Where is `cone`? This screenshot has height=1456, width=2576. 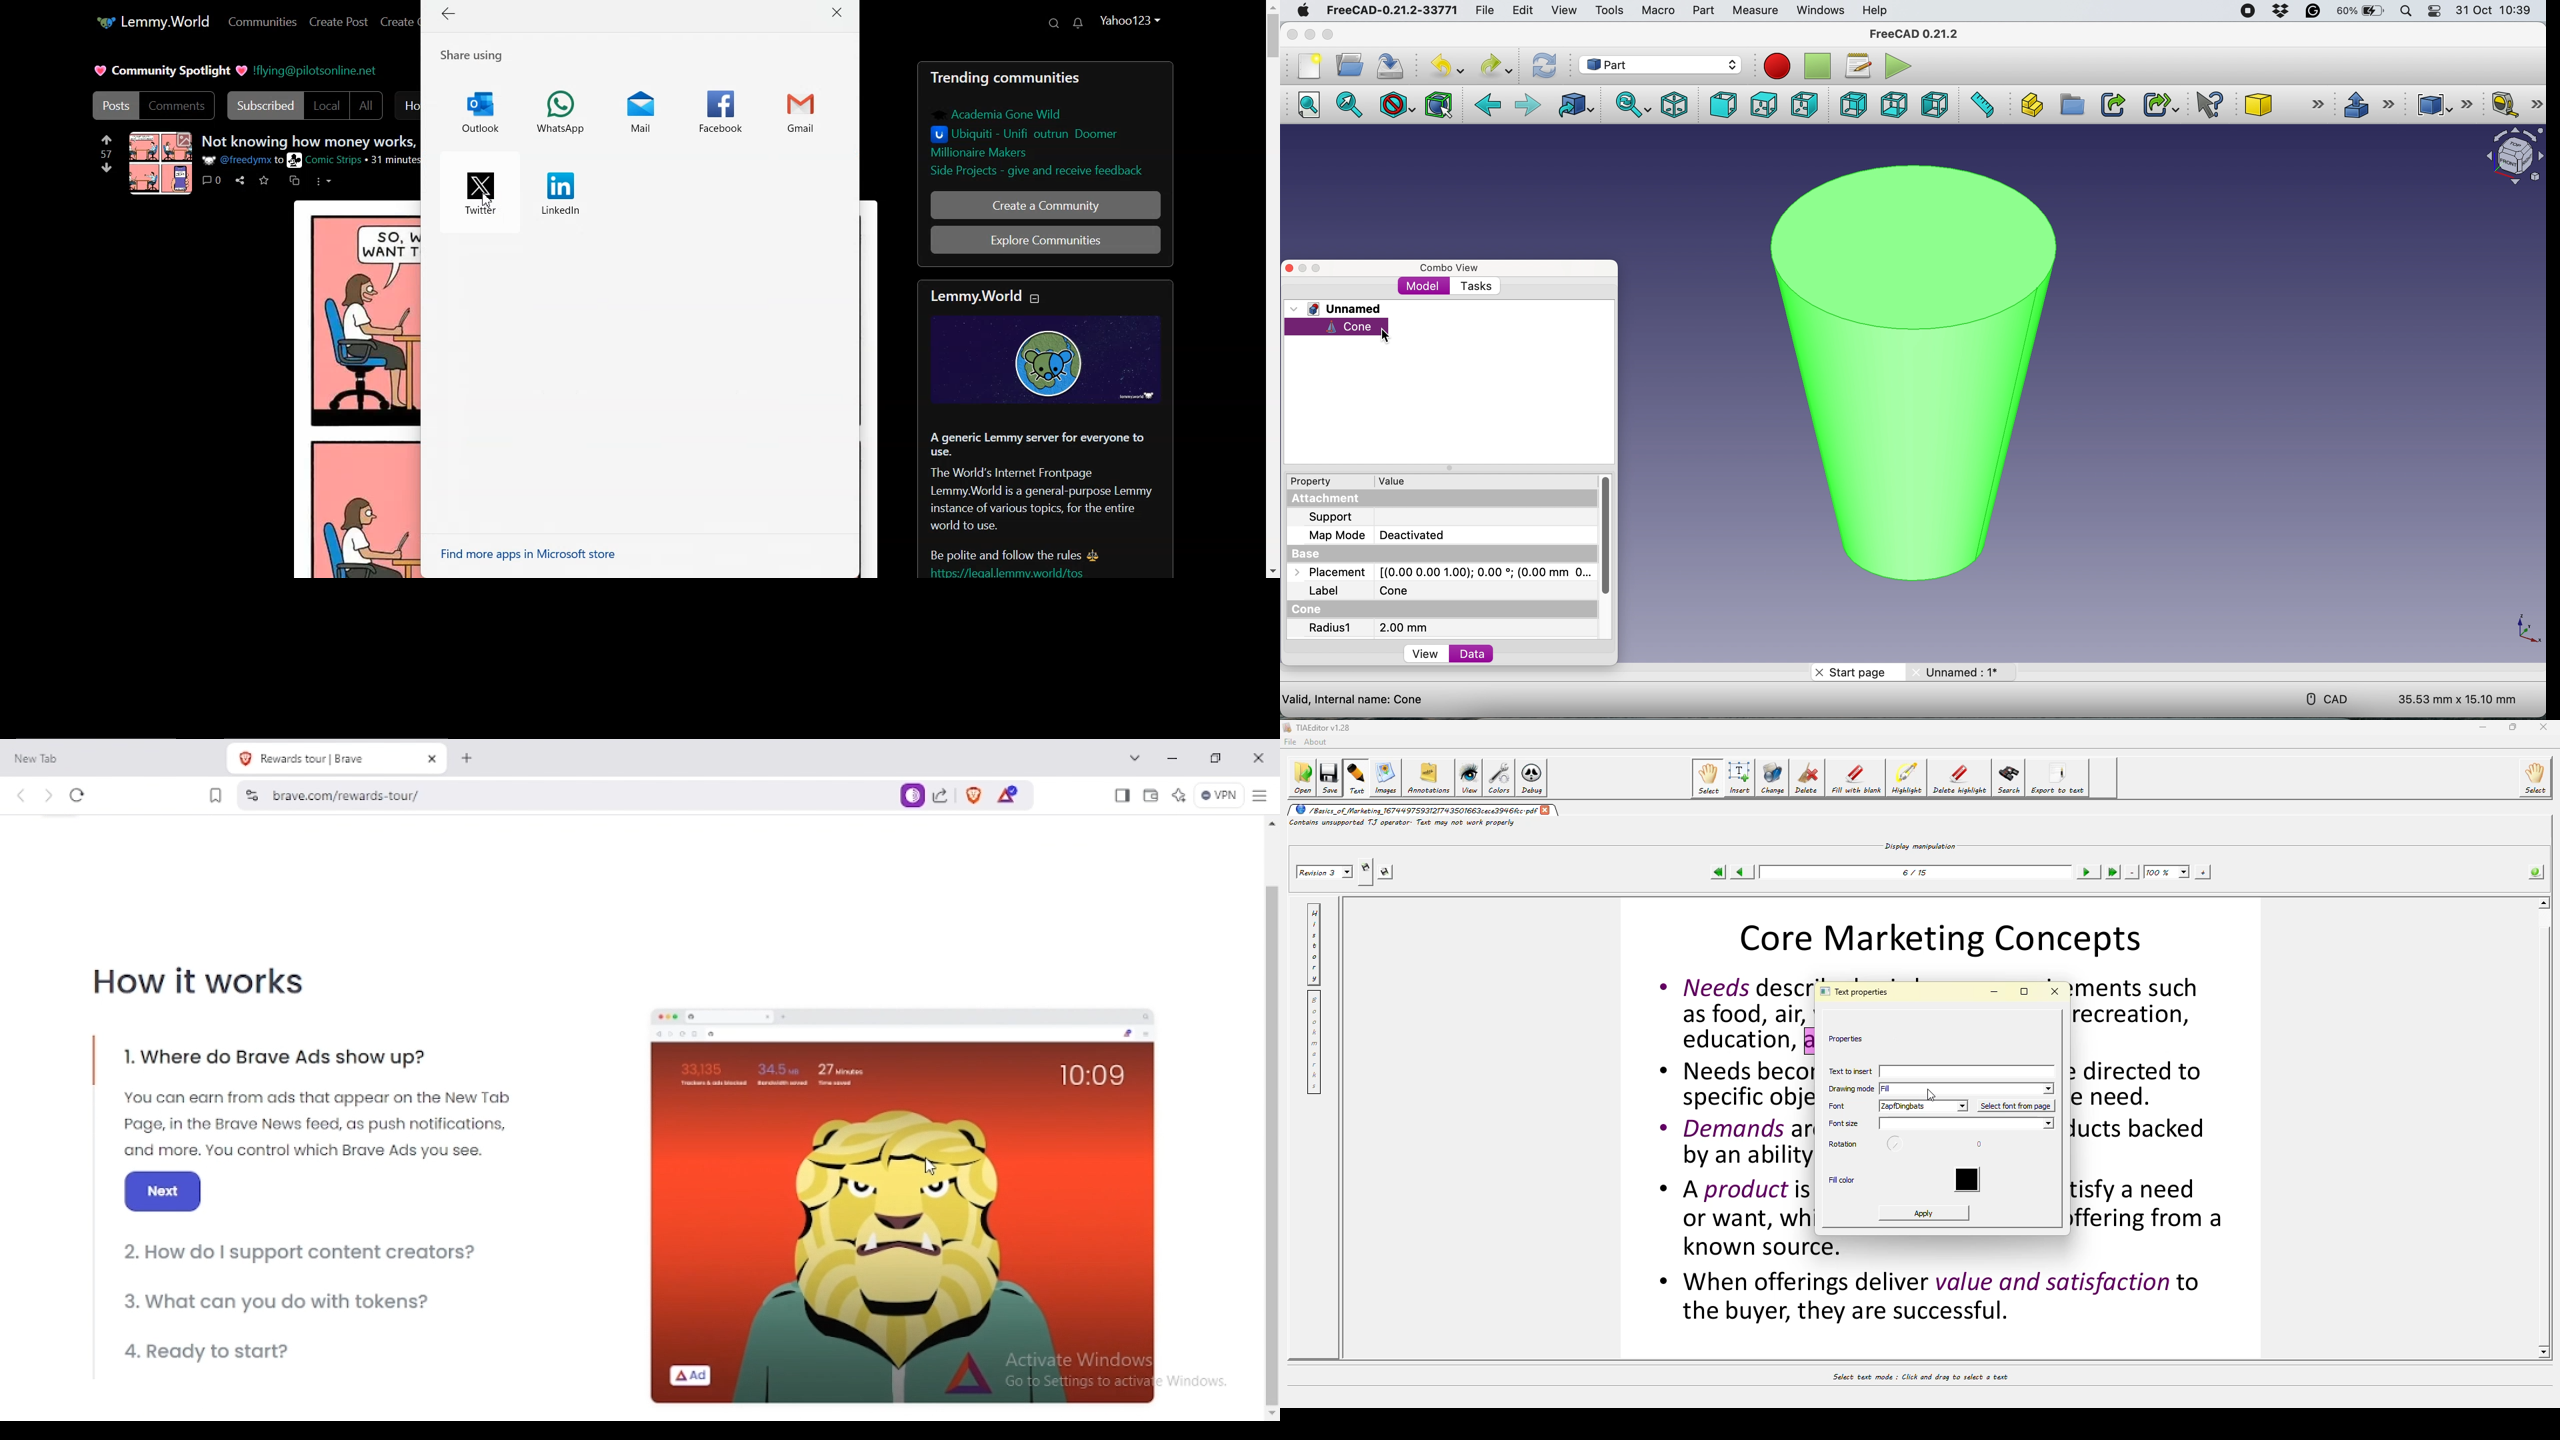 cone is located at coordinates (1337, 327).